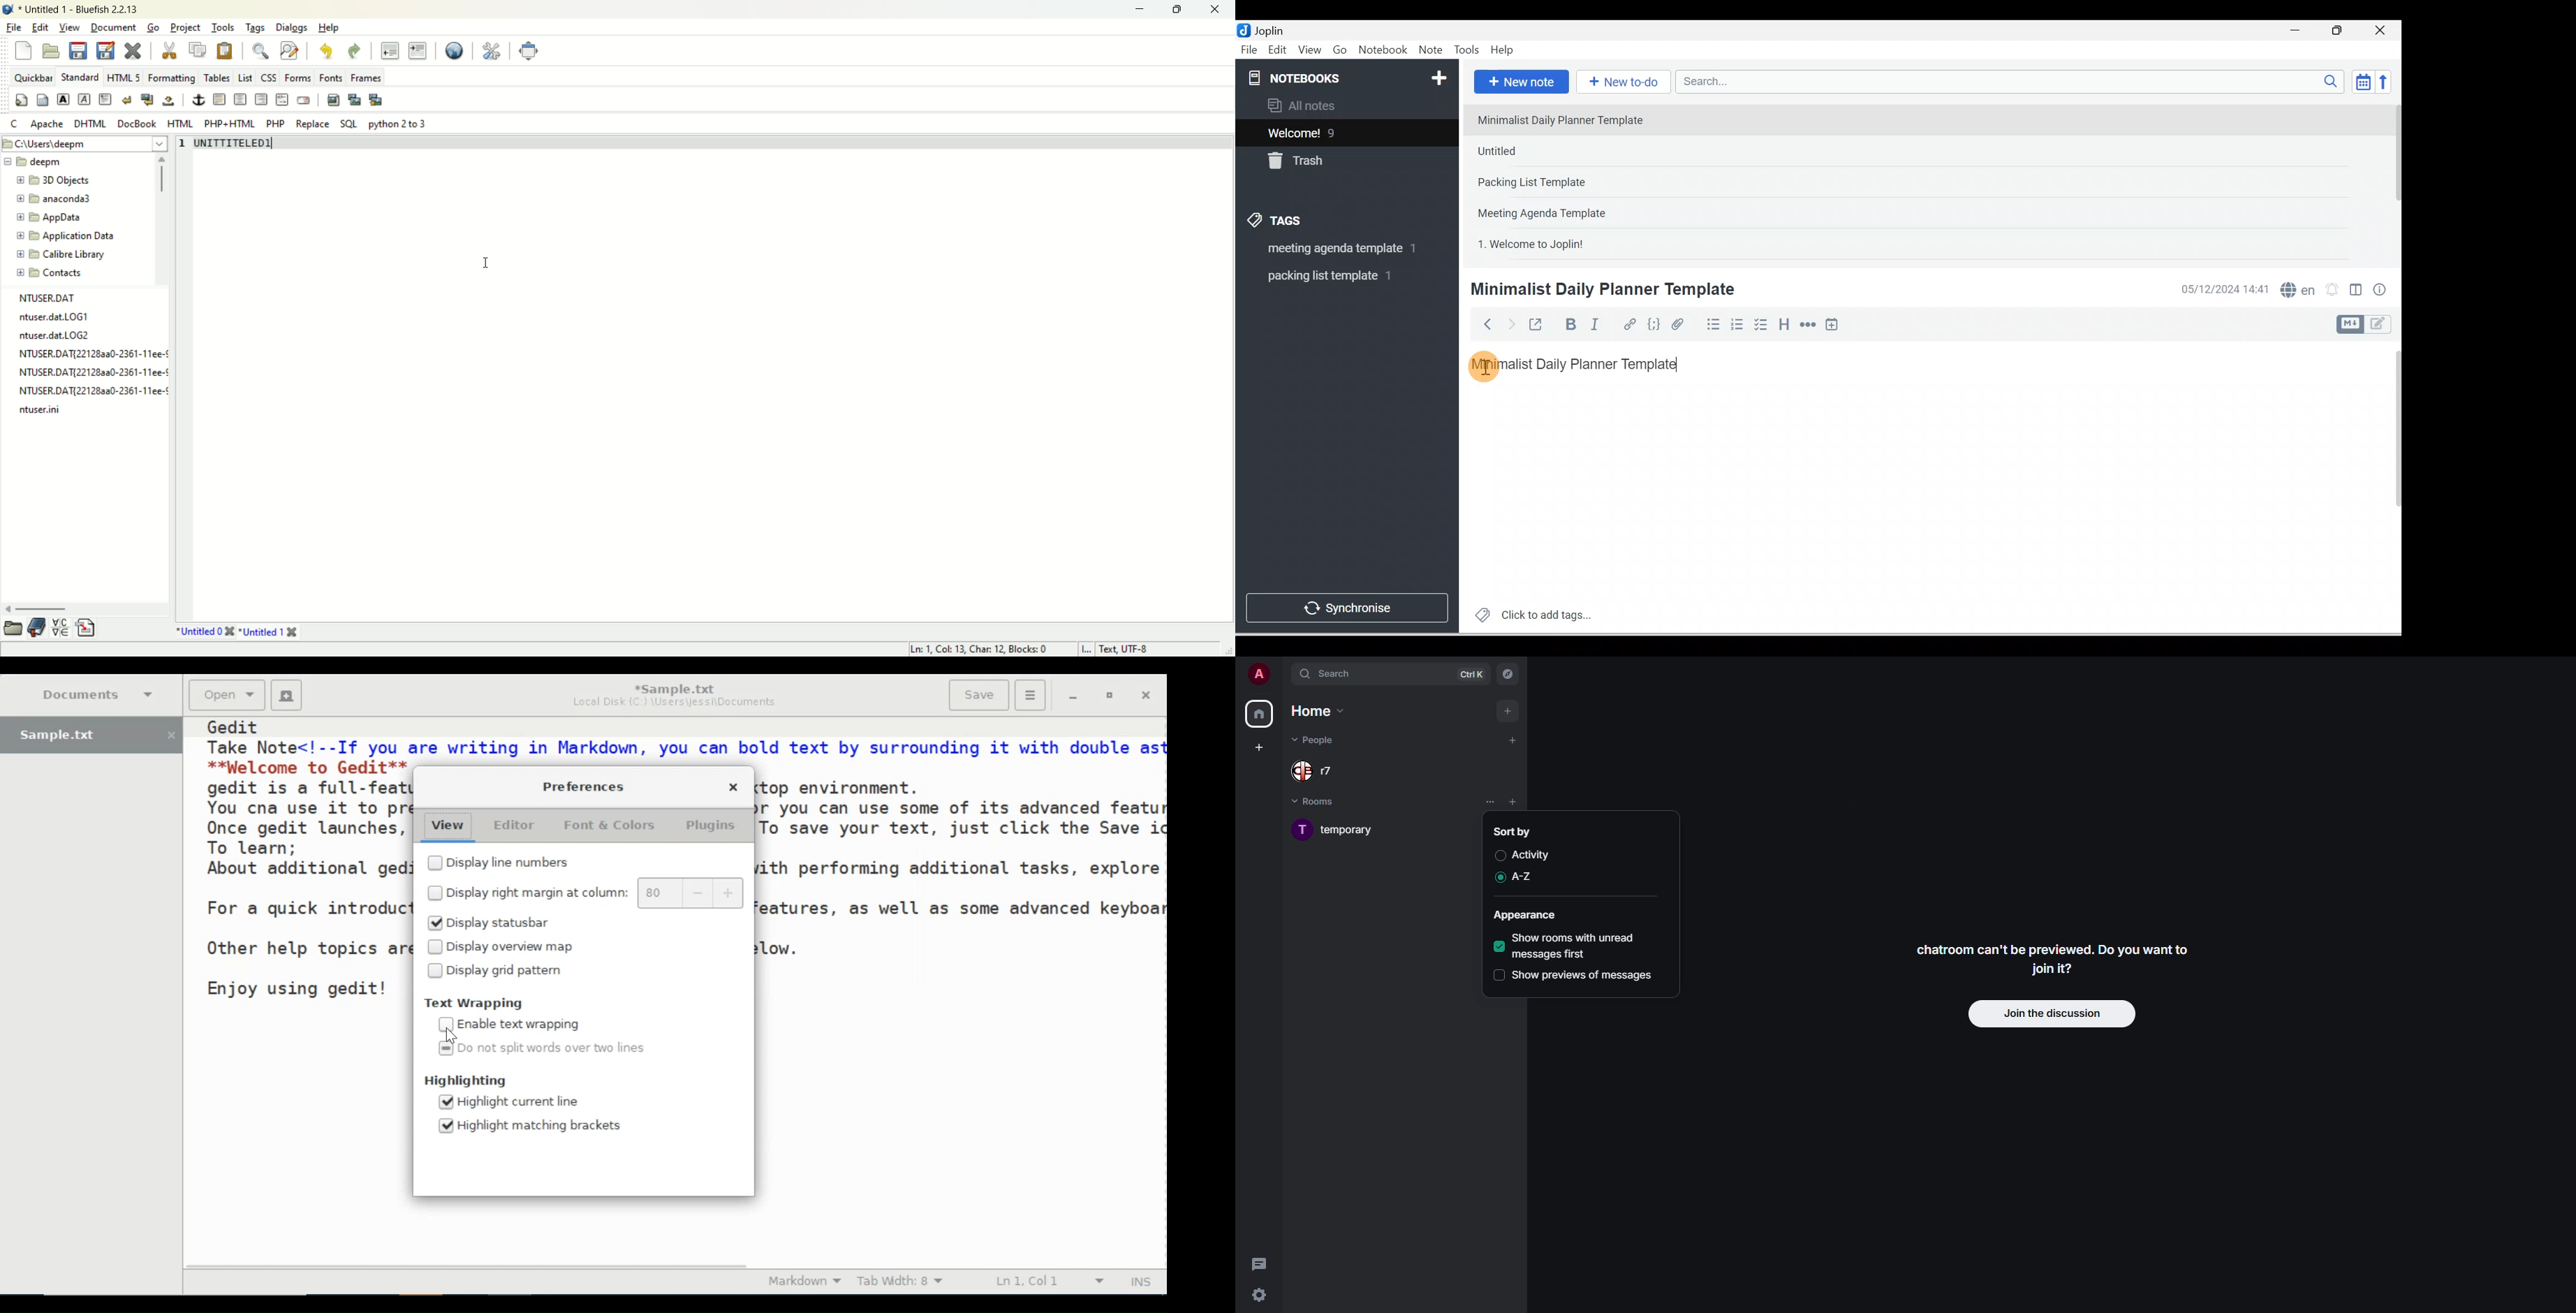 The width and height of the screenshot is (2576, 1316). I want to click on Hyperlink, so click(1629, 325).